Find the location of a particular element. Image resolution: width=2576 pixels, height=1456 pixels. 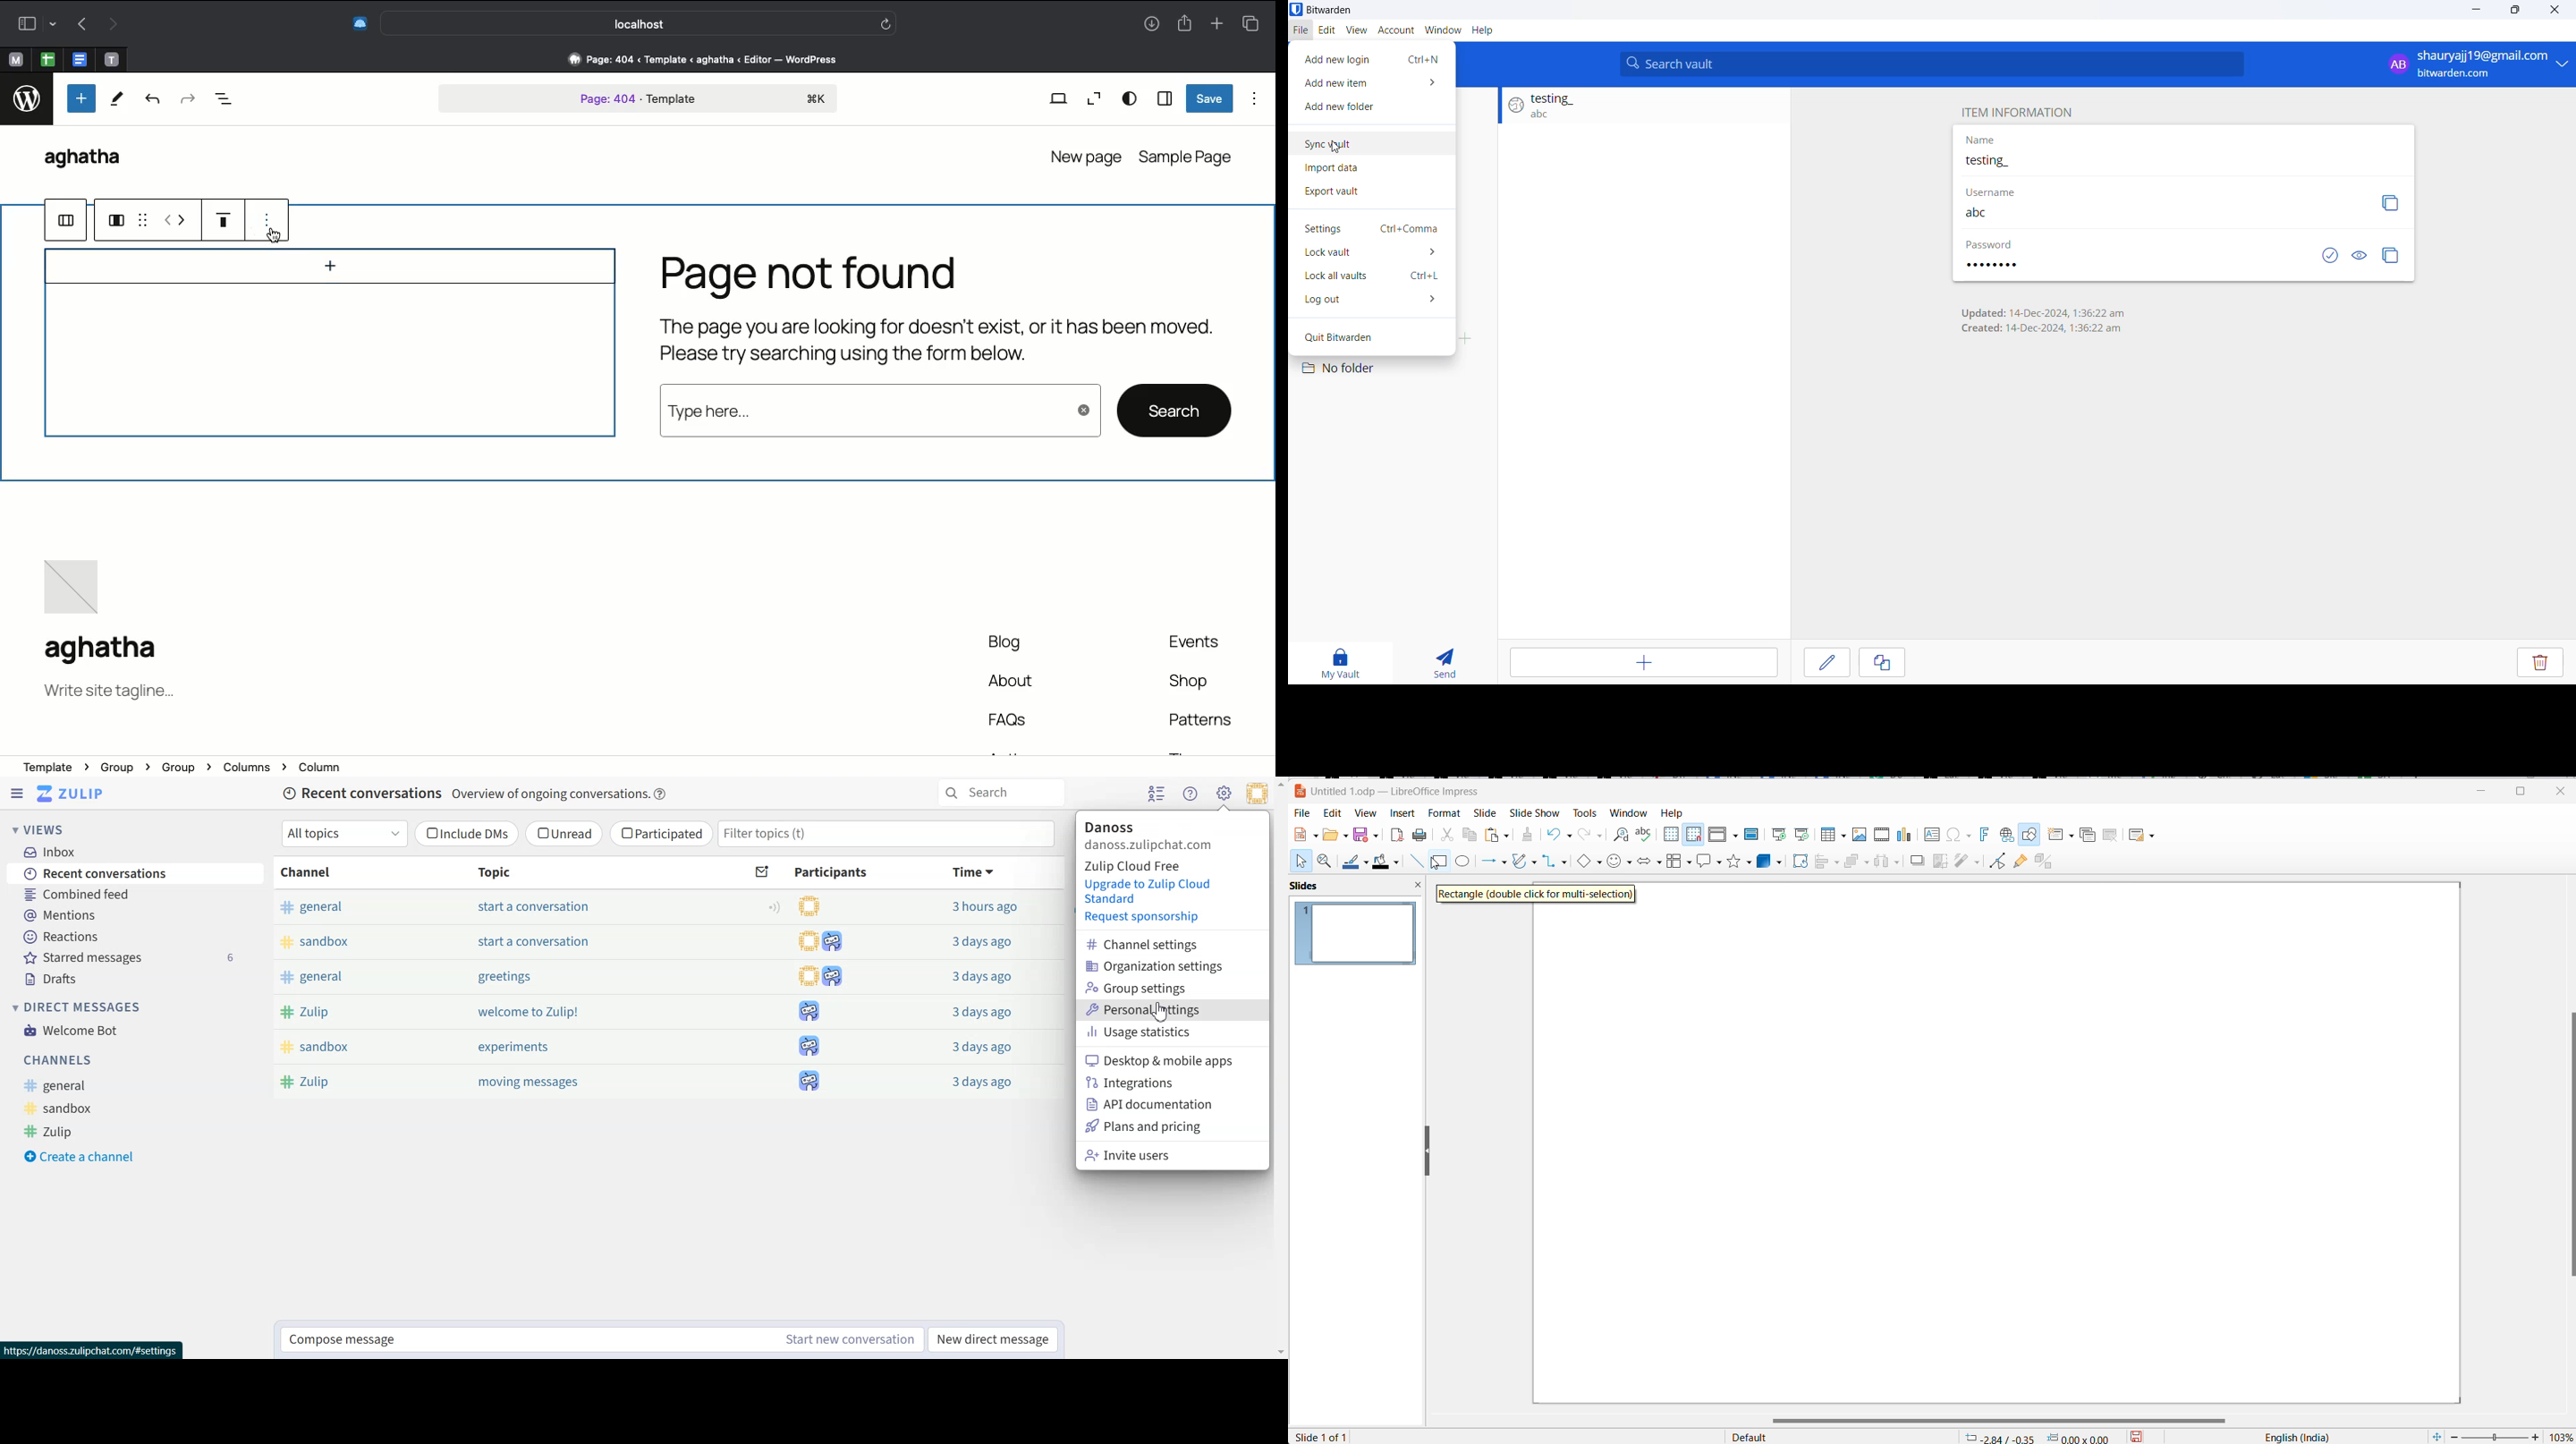

copy is located at coordinates (1471, 835).